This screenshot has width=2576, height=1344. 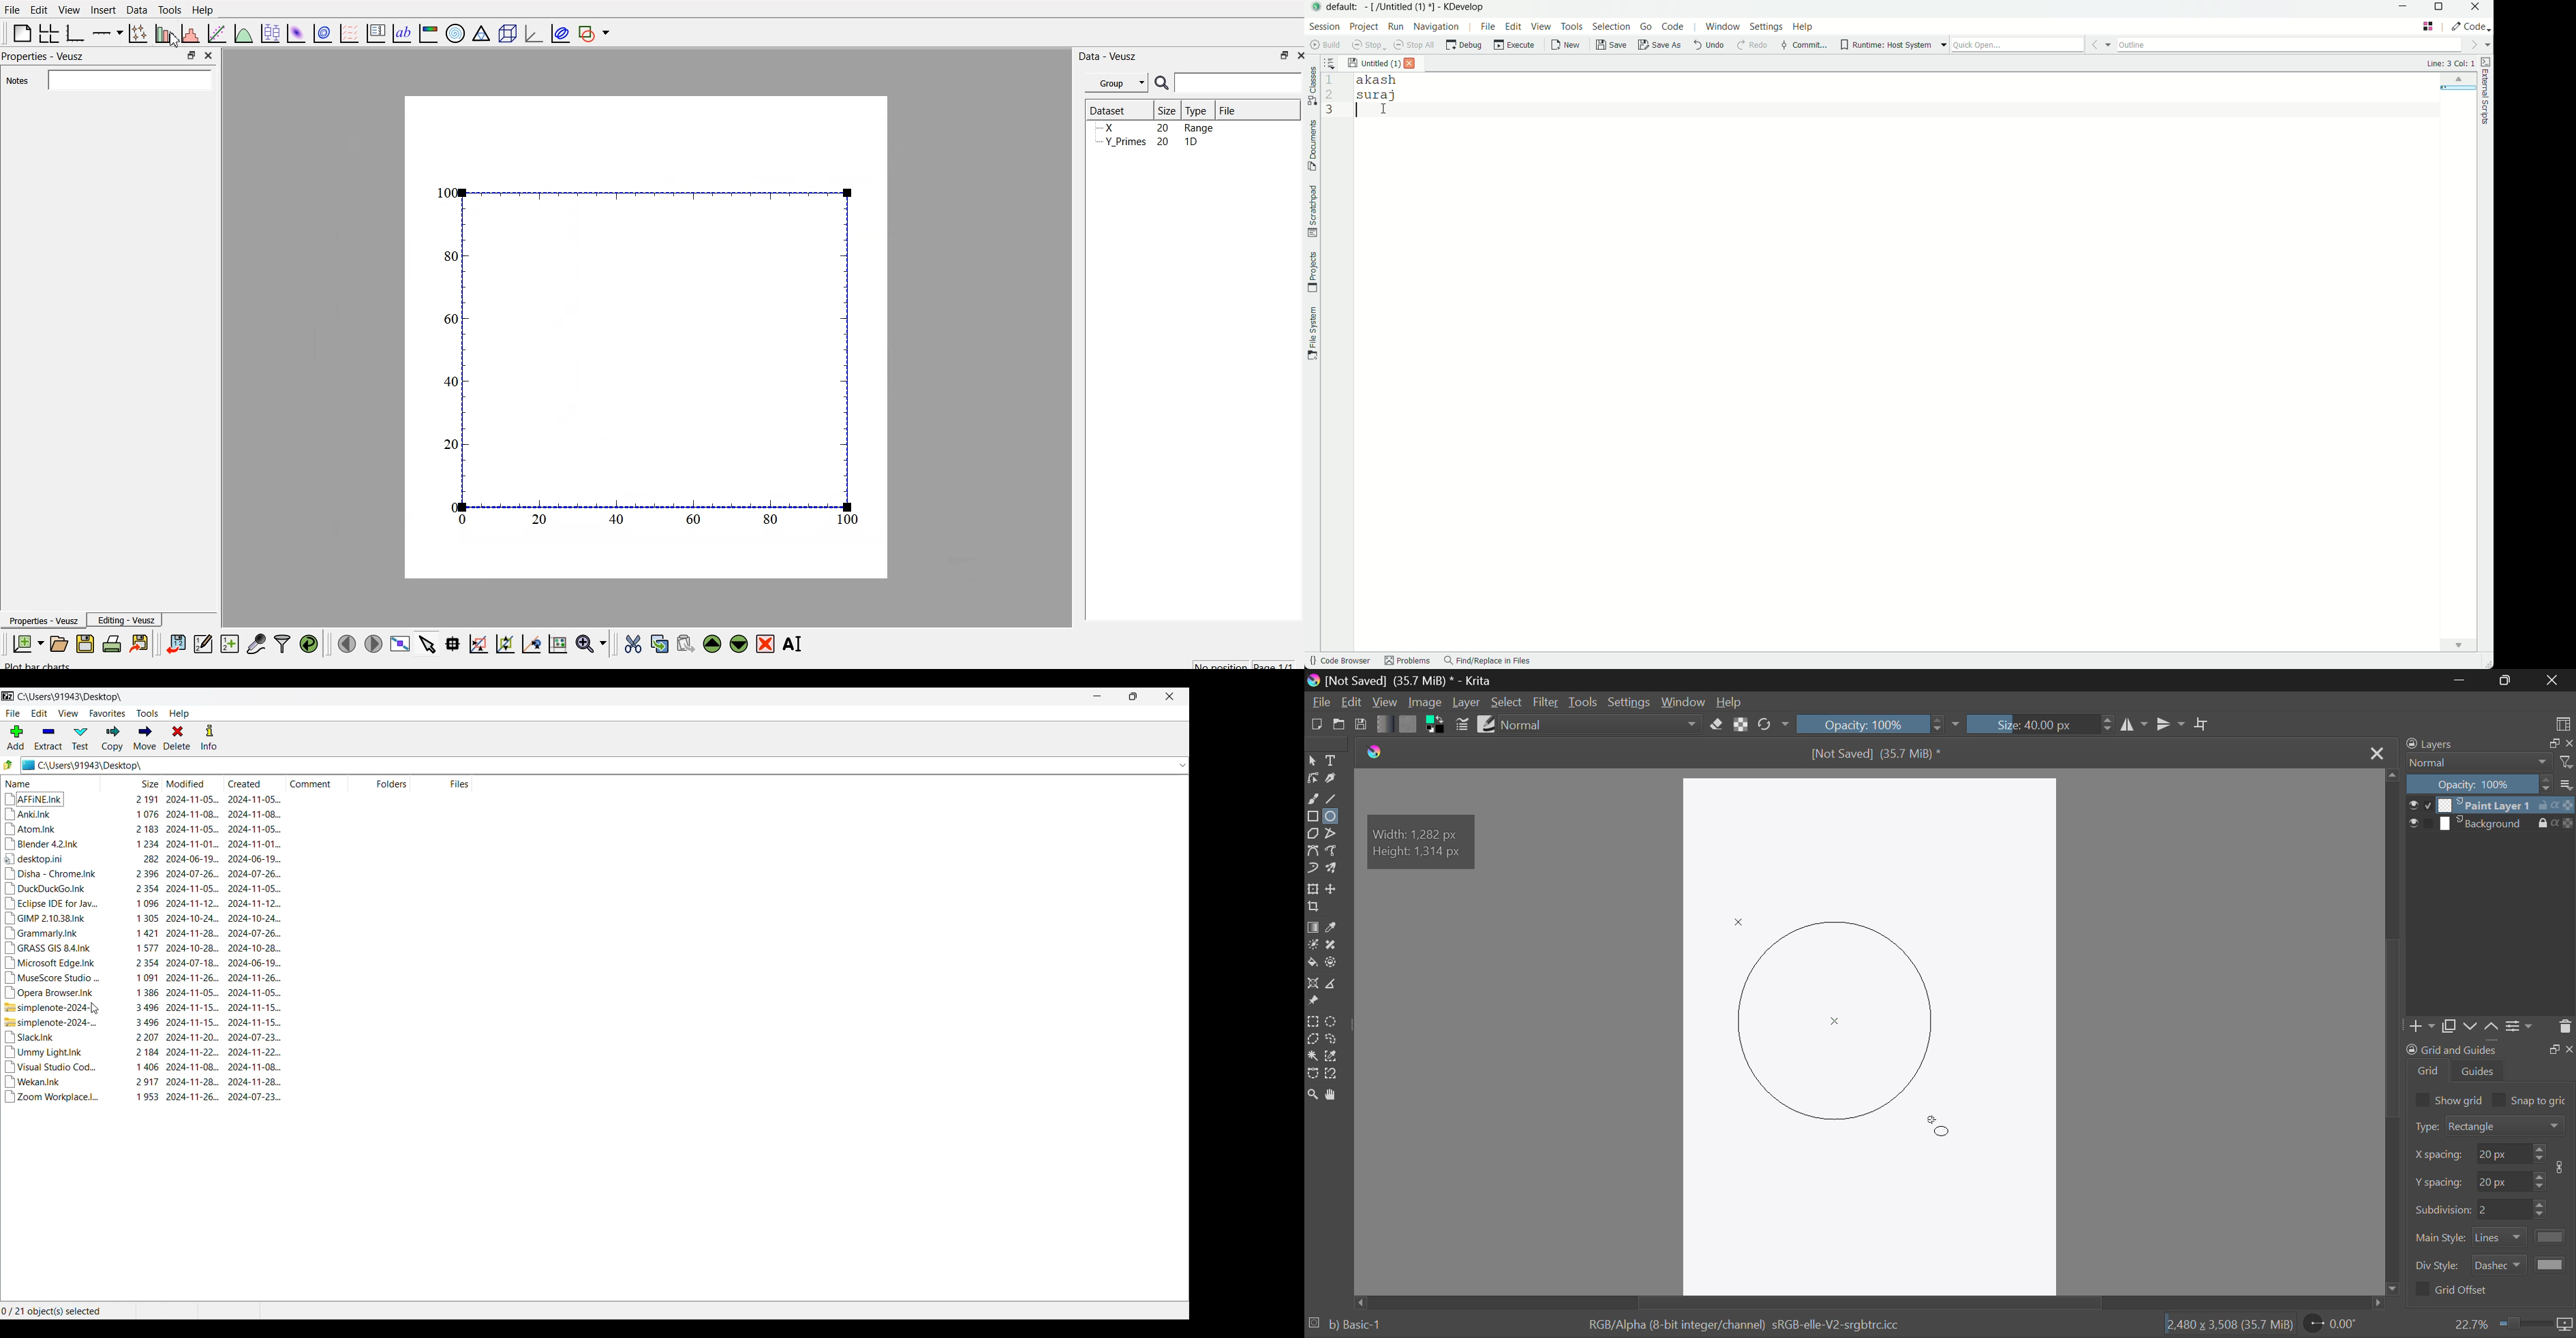 What do you see at coordinates (711, 643) in the screenshot?
I see `move up the widget` at bounding box center [711, 643].